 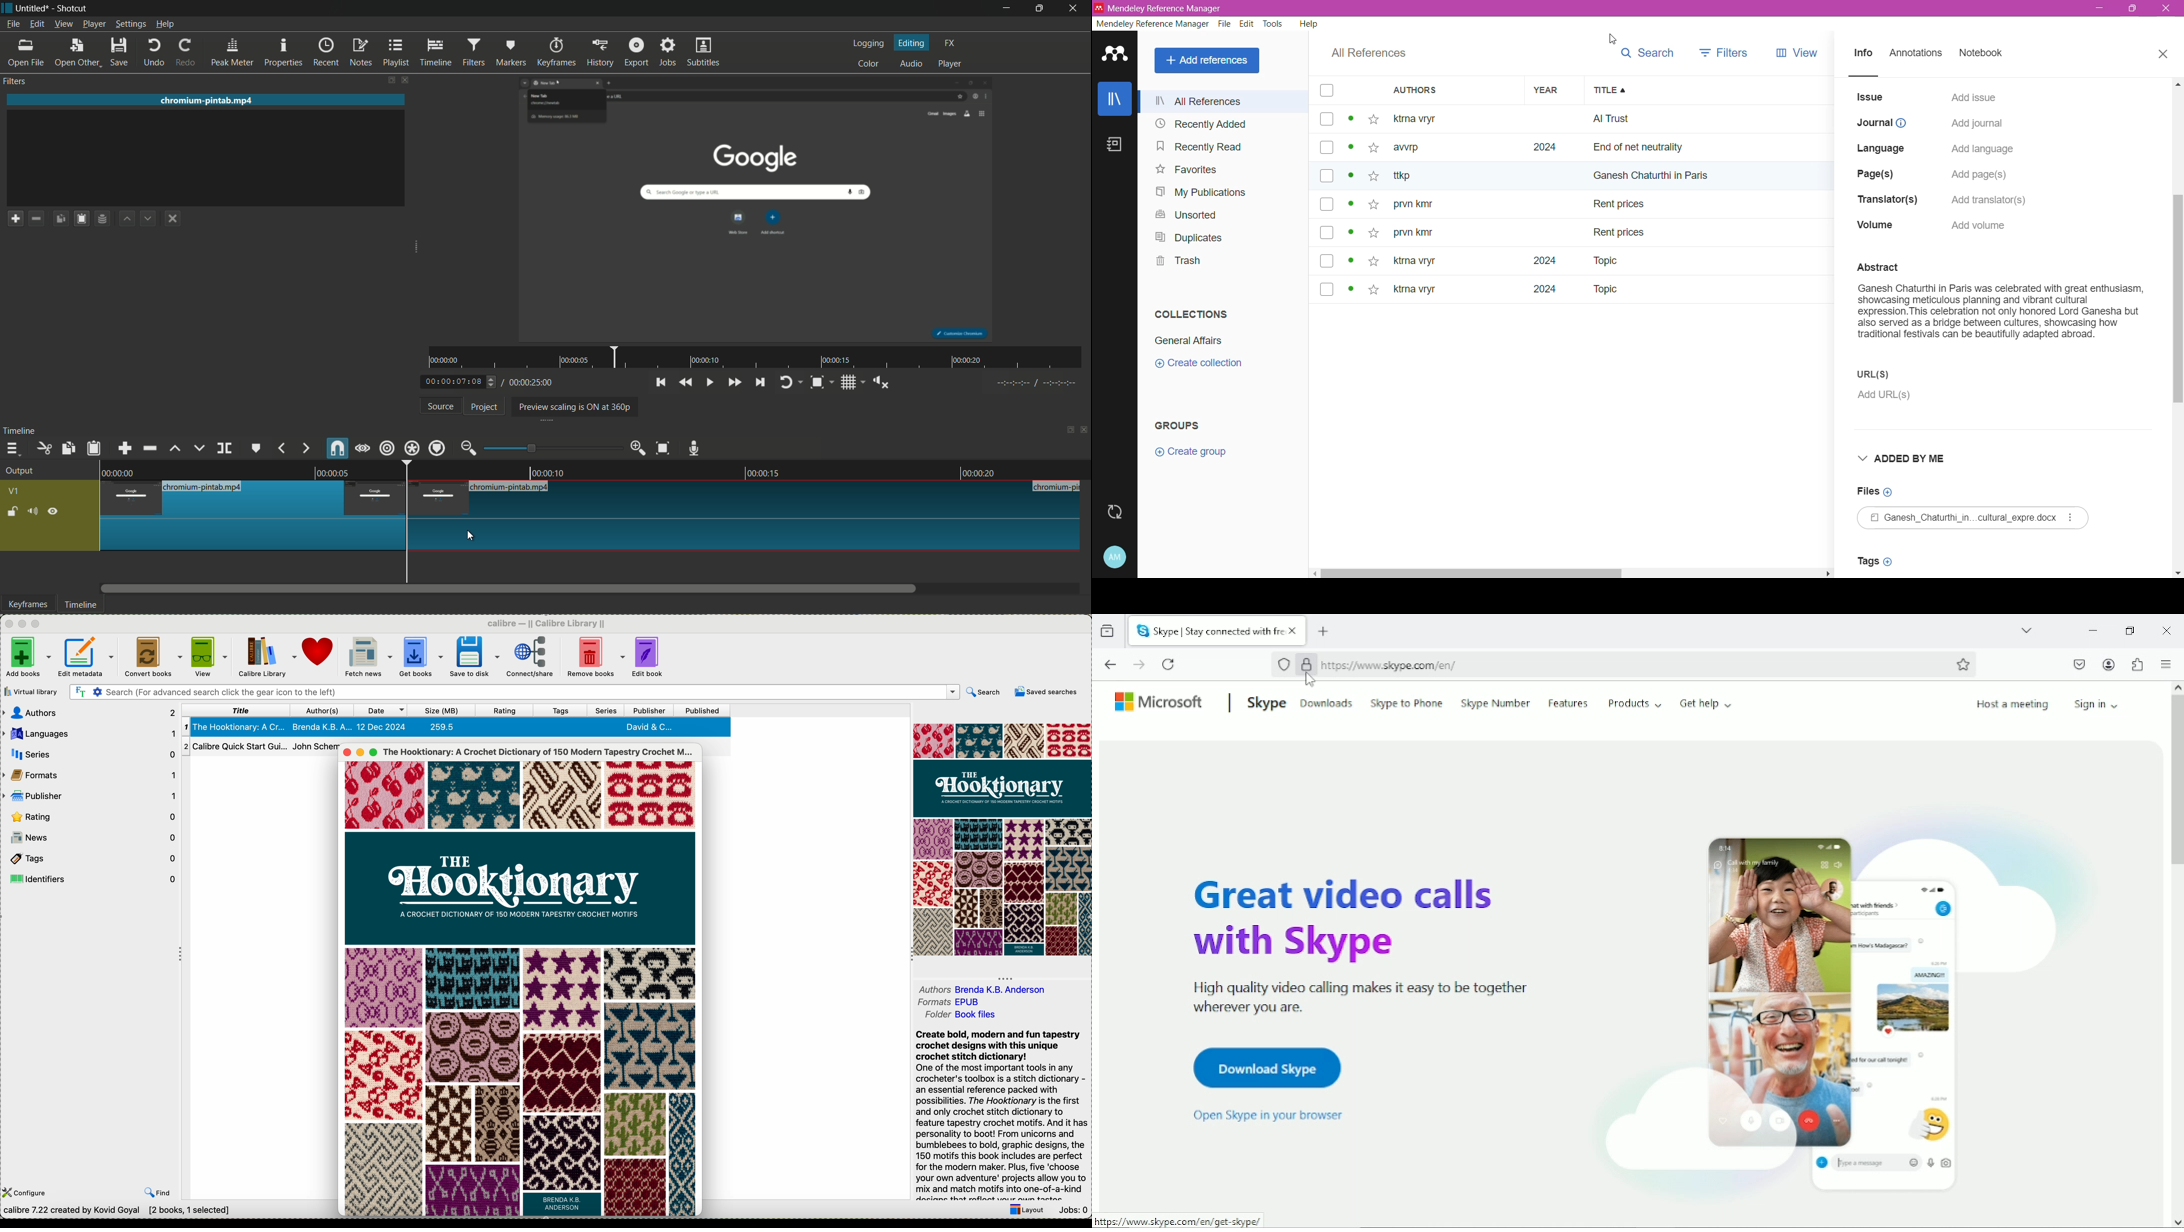 What do you see at coordinates (1075, 9) in the screenshot?
I see `close app` at bounding box center [1075, 9].